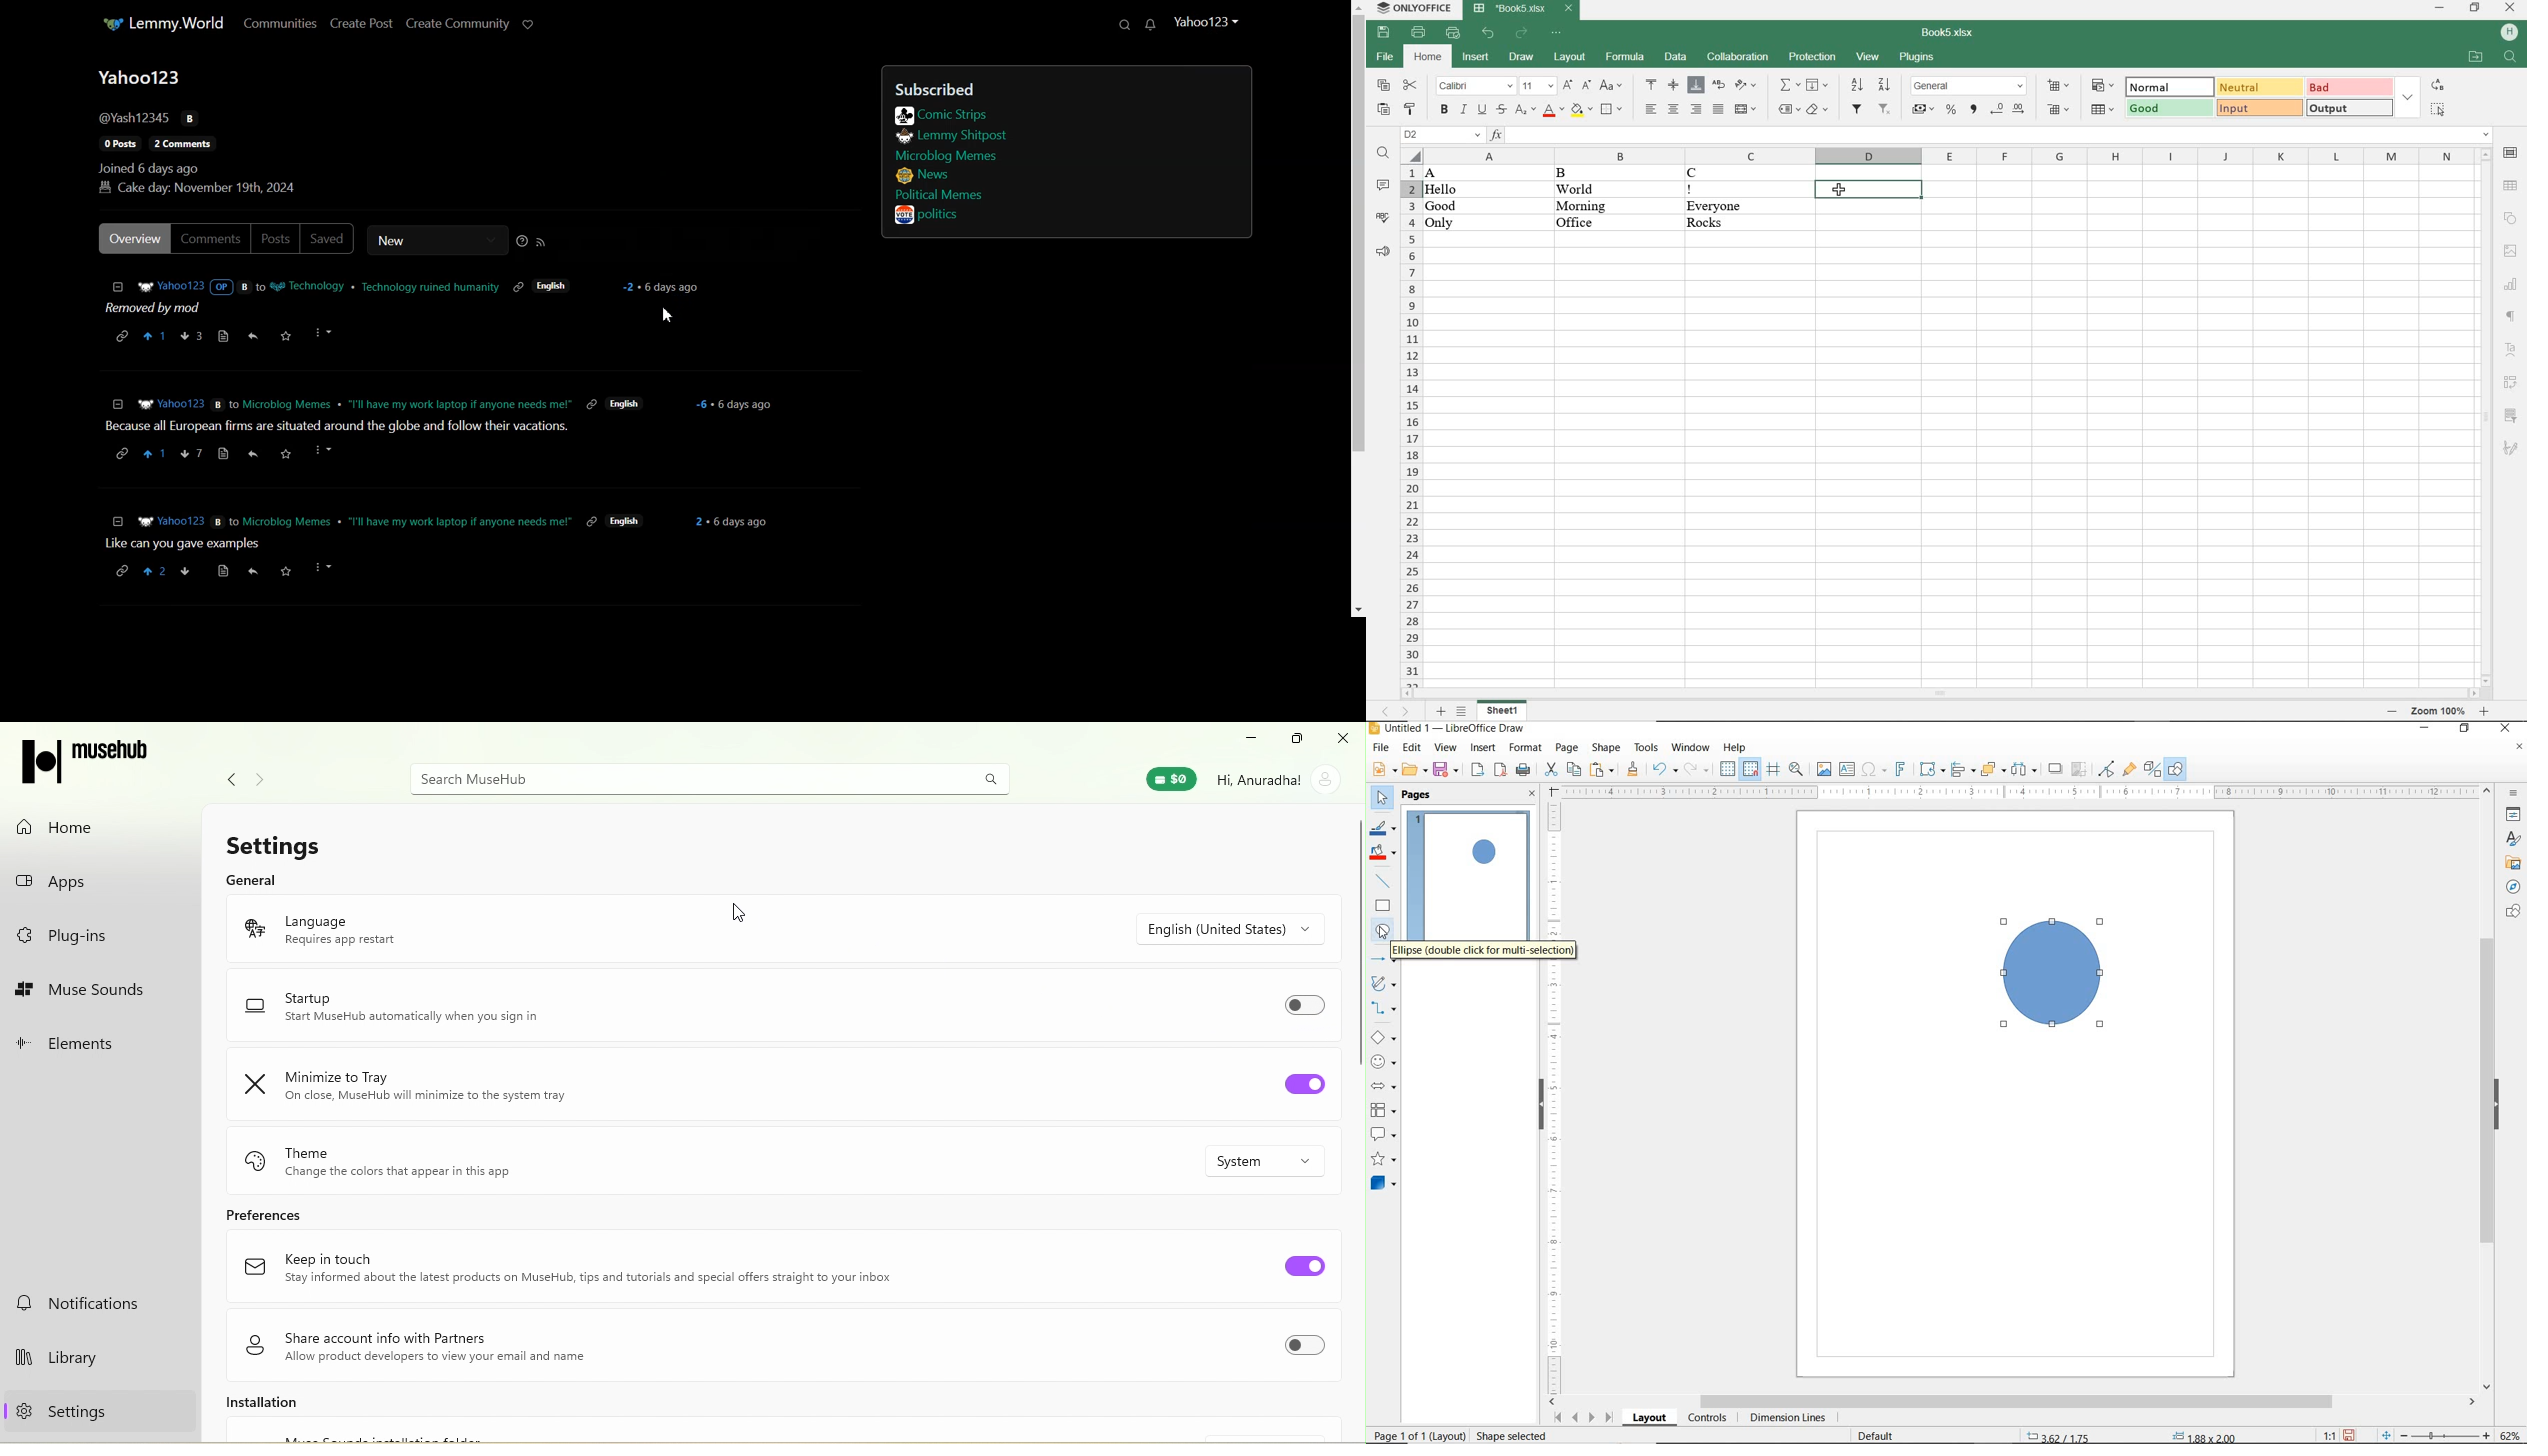 The height and width of the screenshot is (1456, 2548). Describe the element at coordinates (1649, 1420) in the screenshot. I see `LAYOUT` at that location.